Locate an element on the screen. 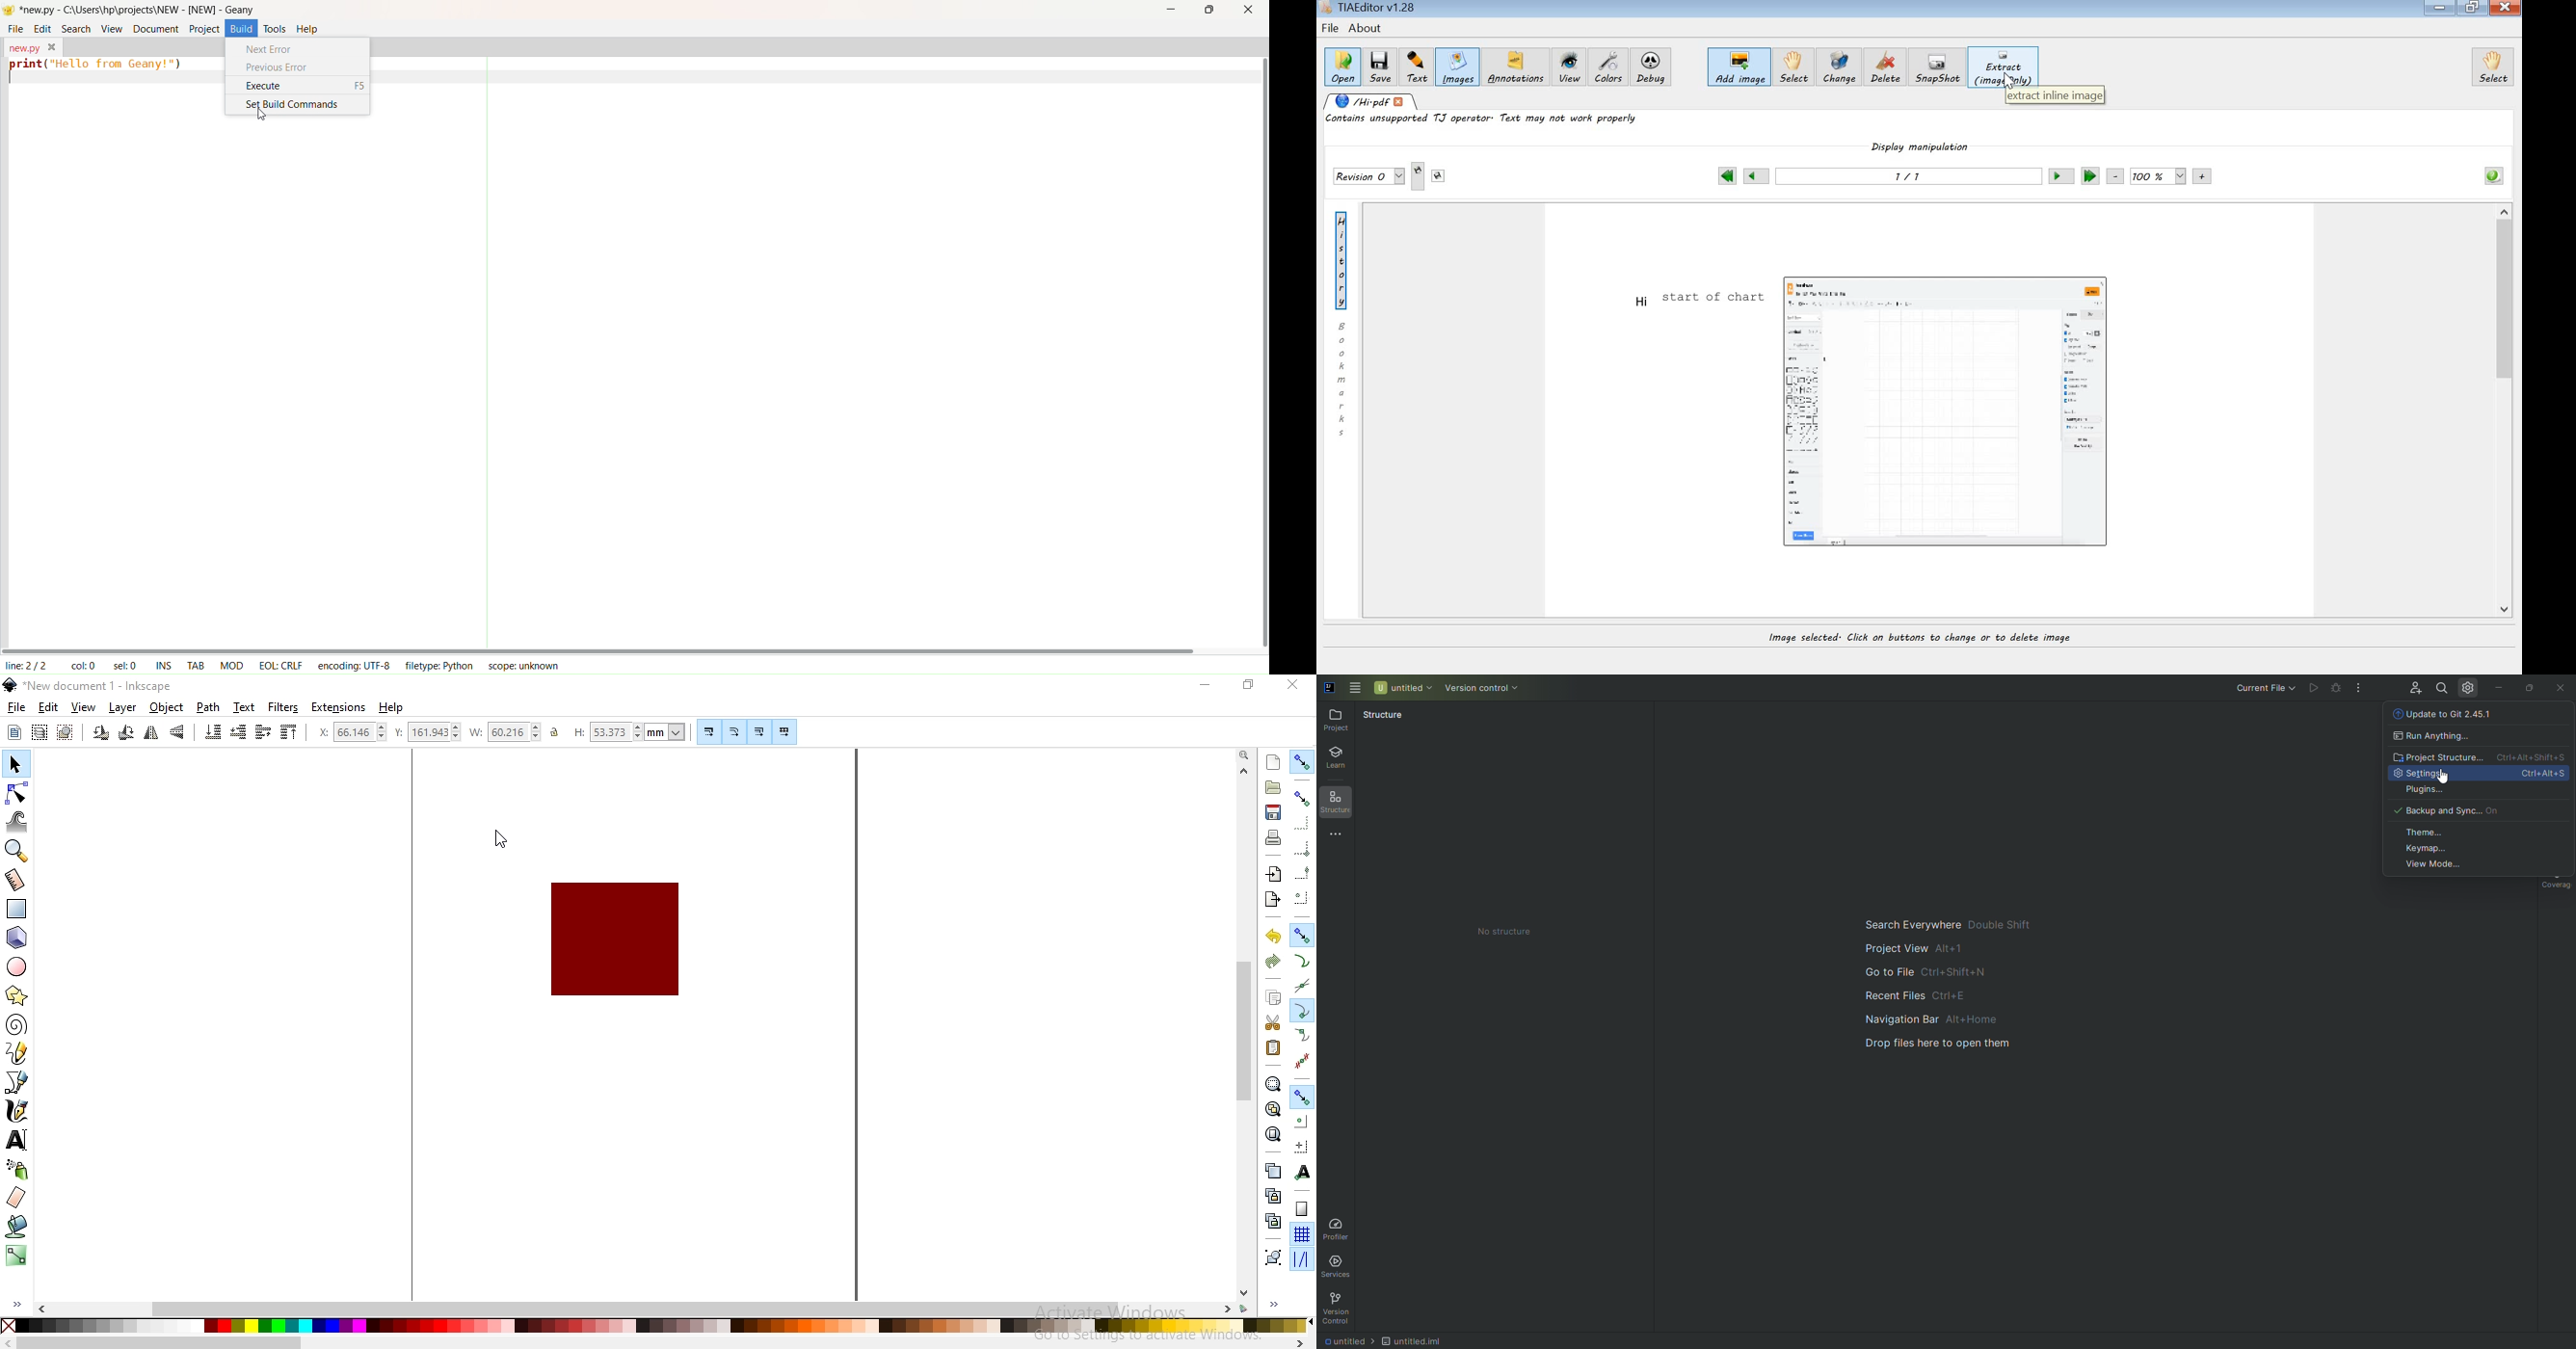  view is located at coordinates (85, 707).